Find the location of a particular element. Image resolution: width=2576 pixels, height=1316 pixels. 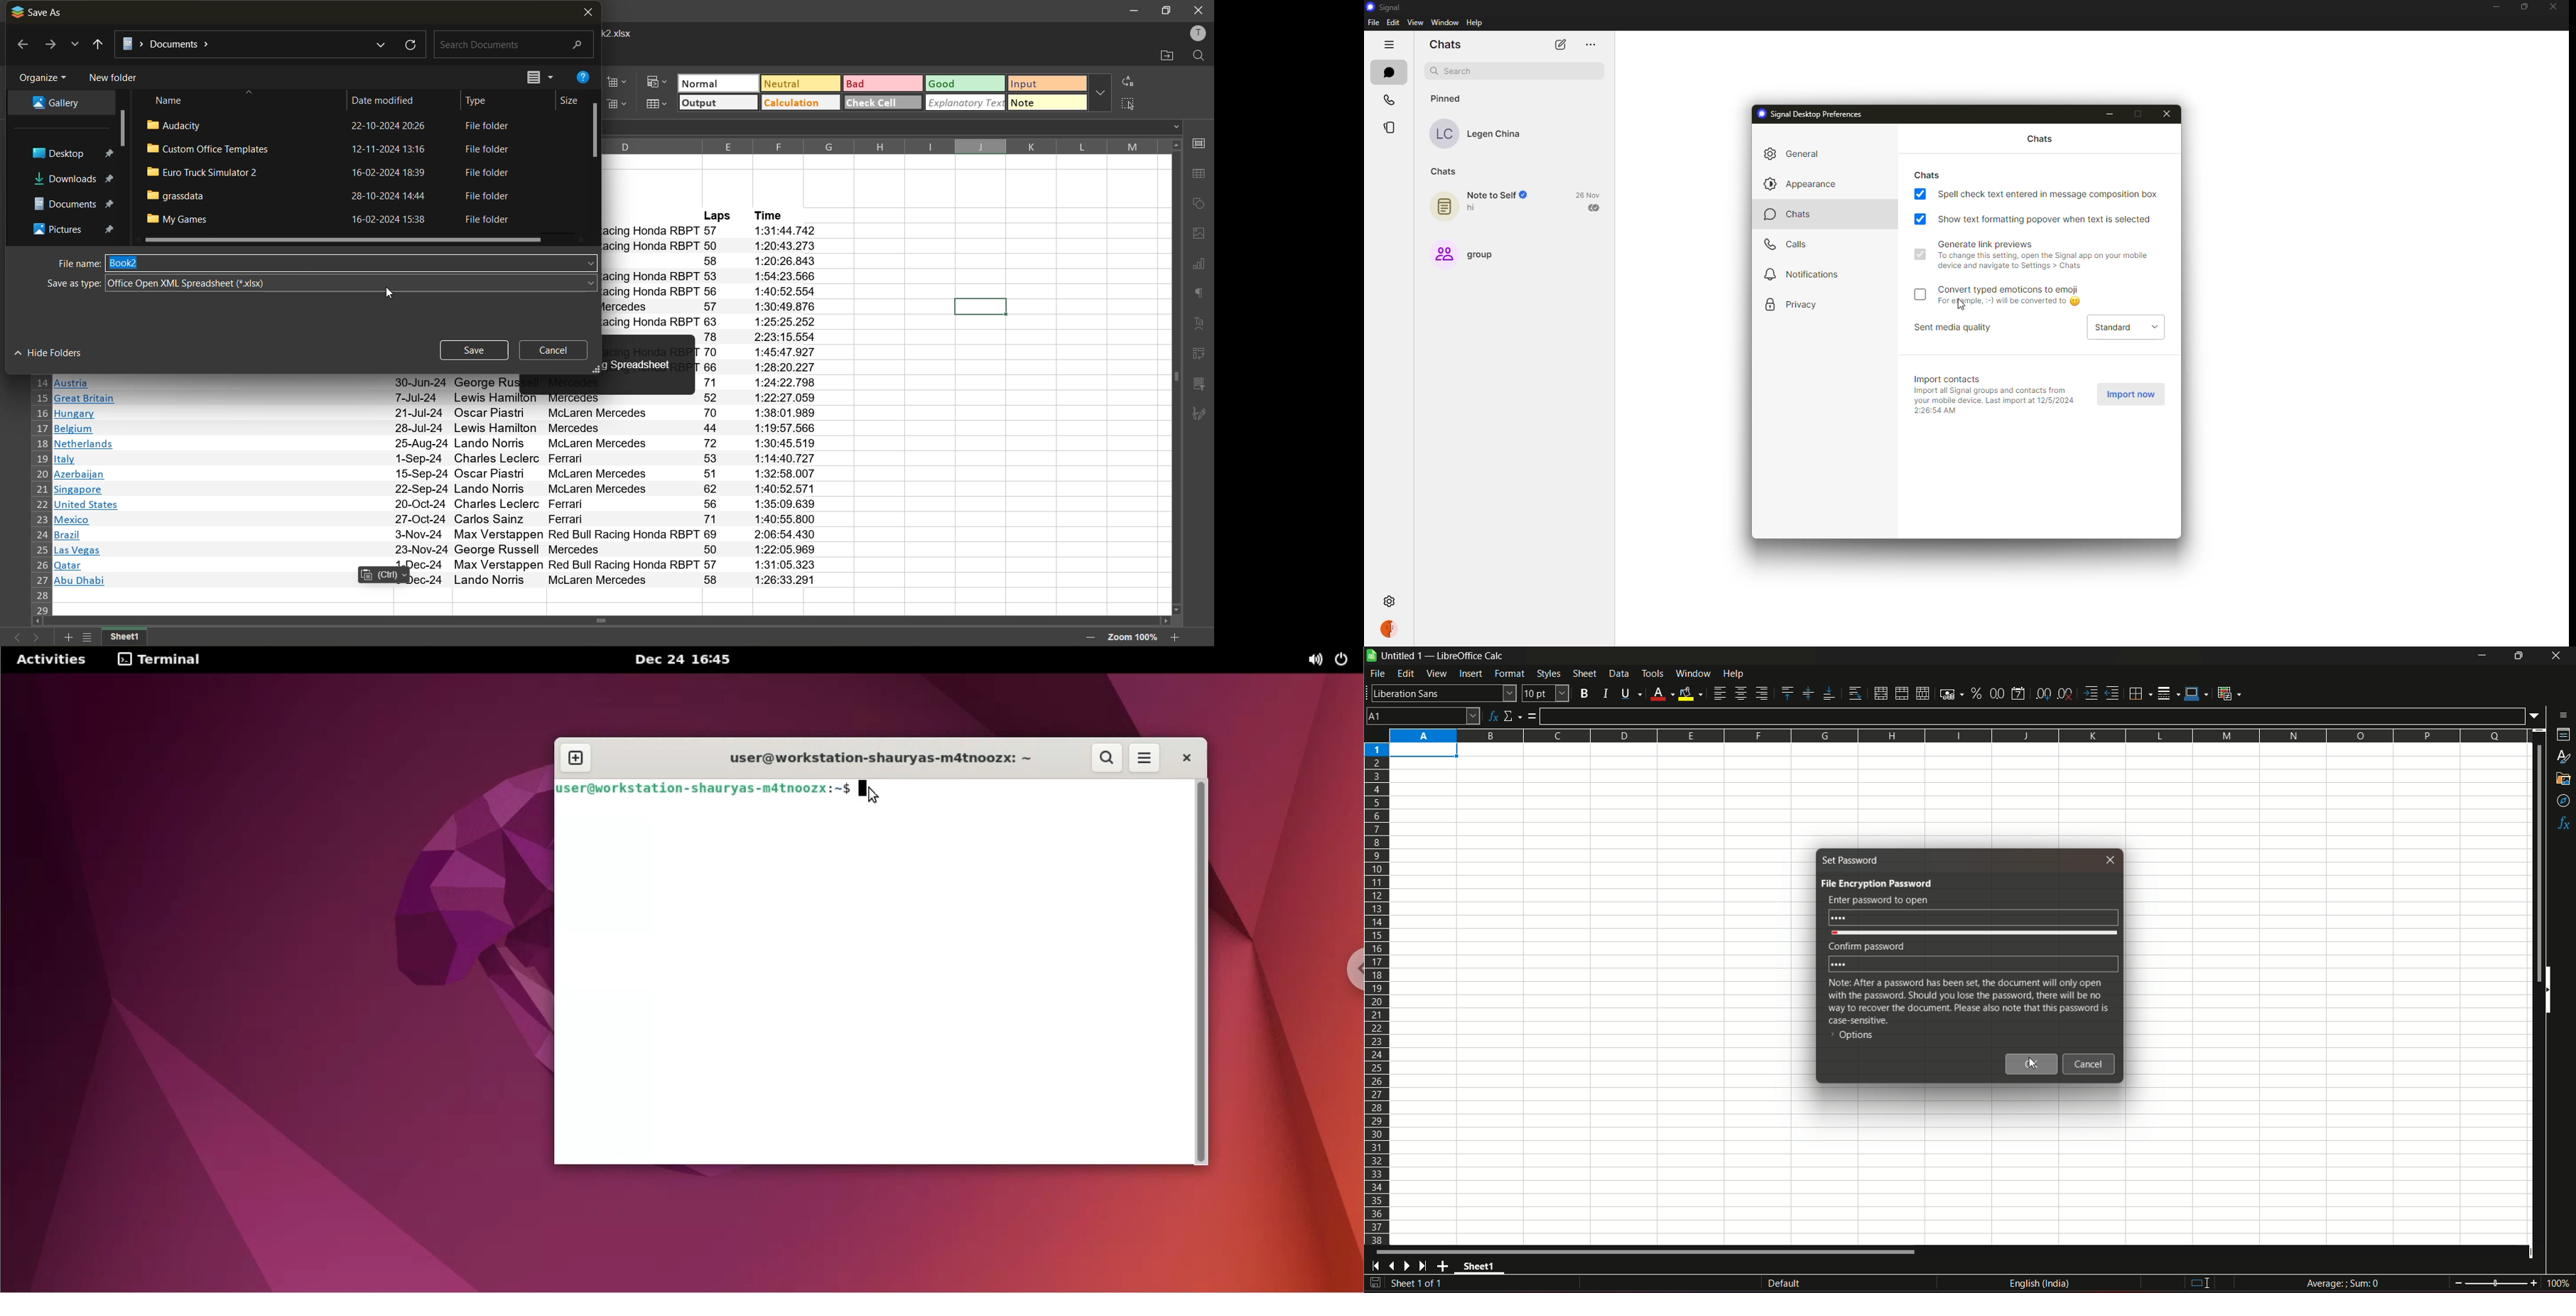

open location is located at coordinates (1161, 54).